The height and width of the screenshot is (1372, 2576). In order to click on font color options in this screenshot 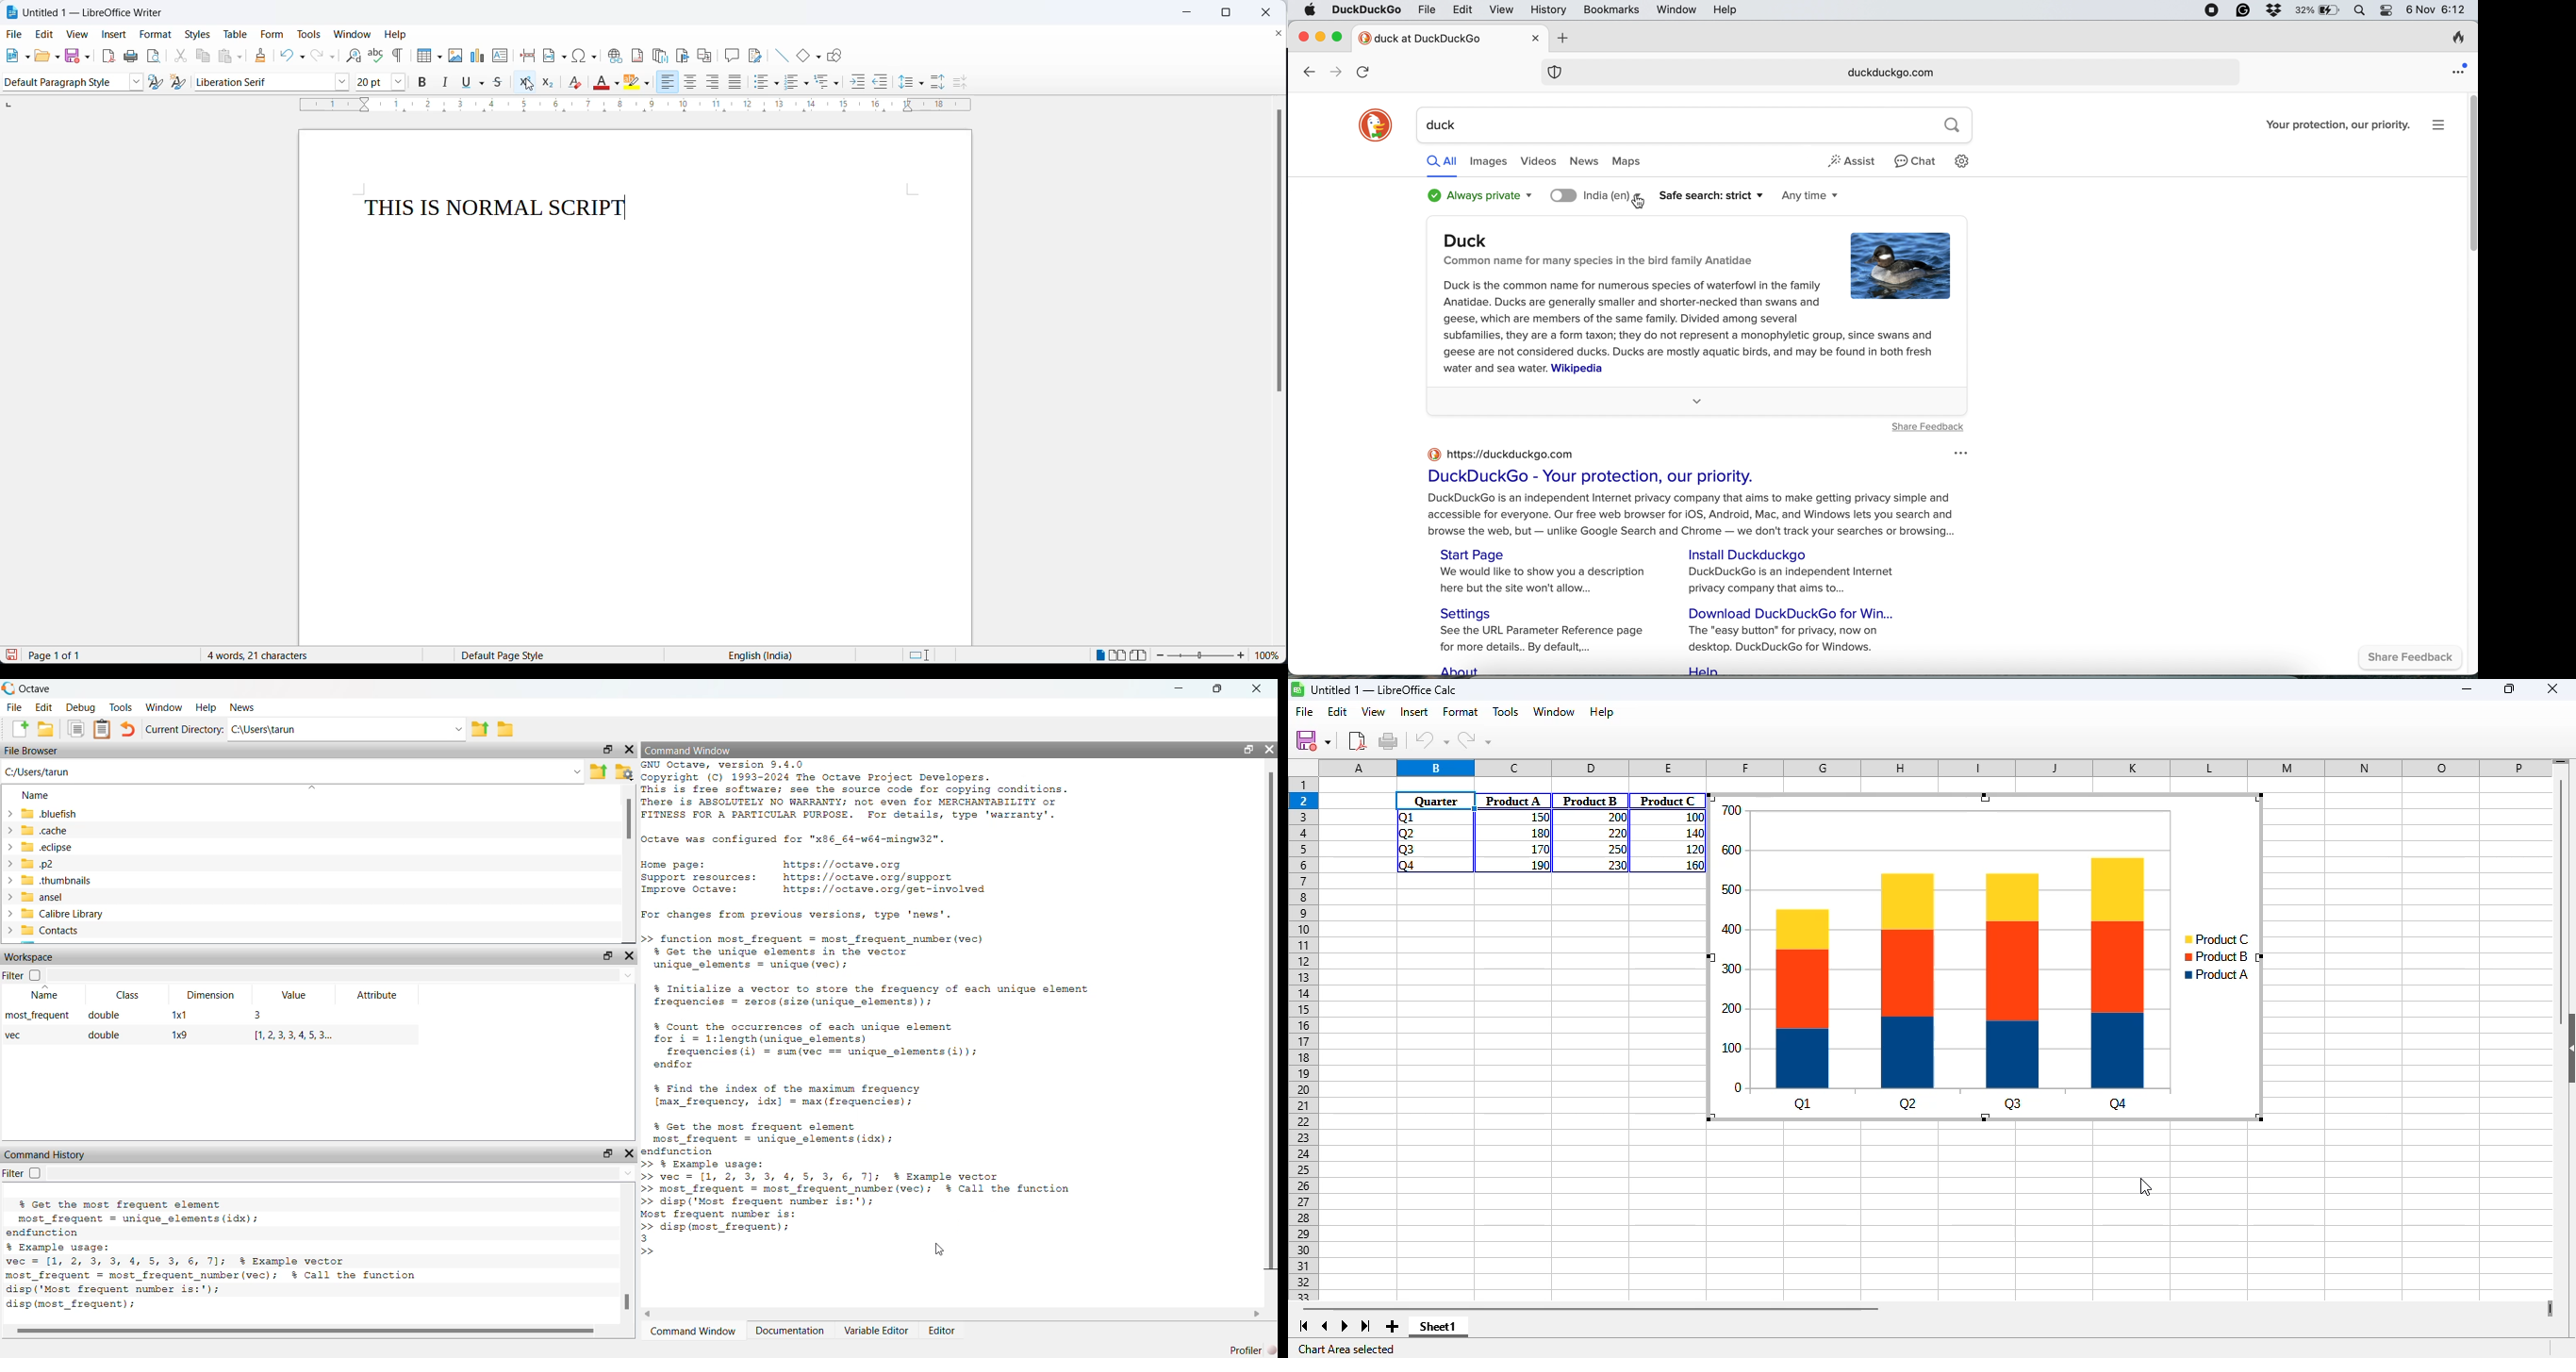, I will do `click(618, 84)`.